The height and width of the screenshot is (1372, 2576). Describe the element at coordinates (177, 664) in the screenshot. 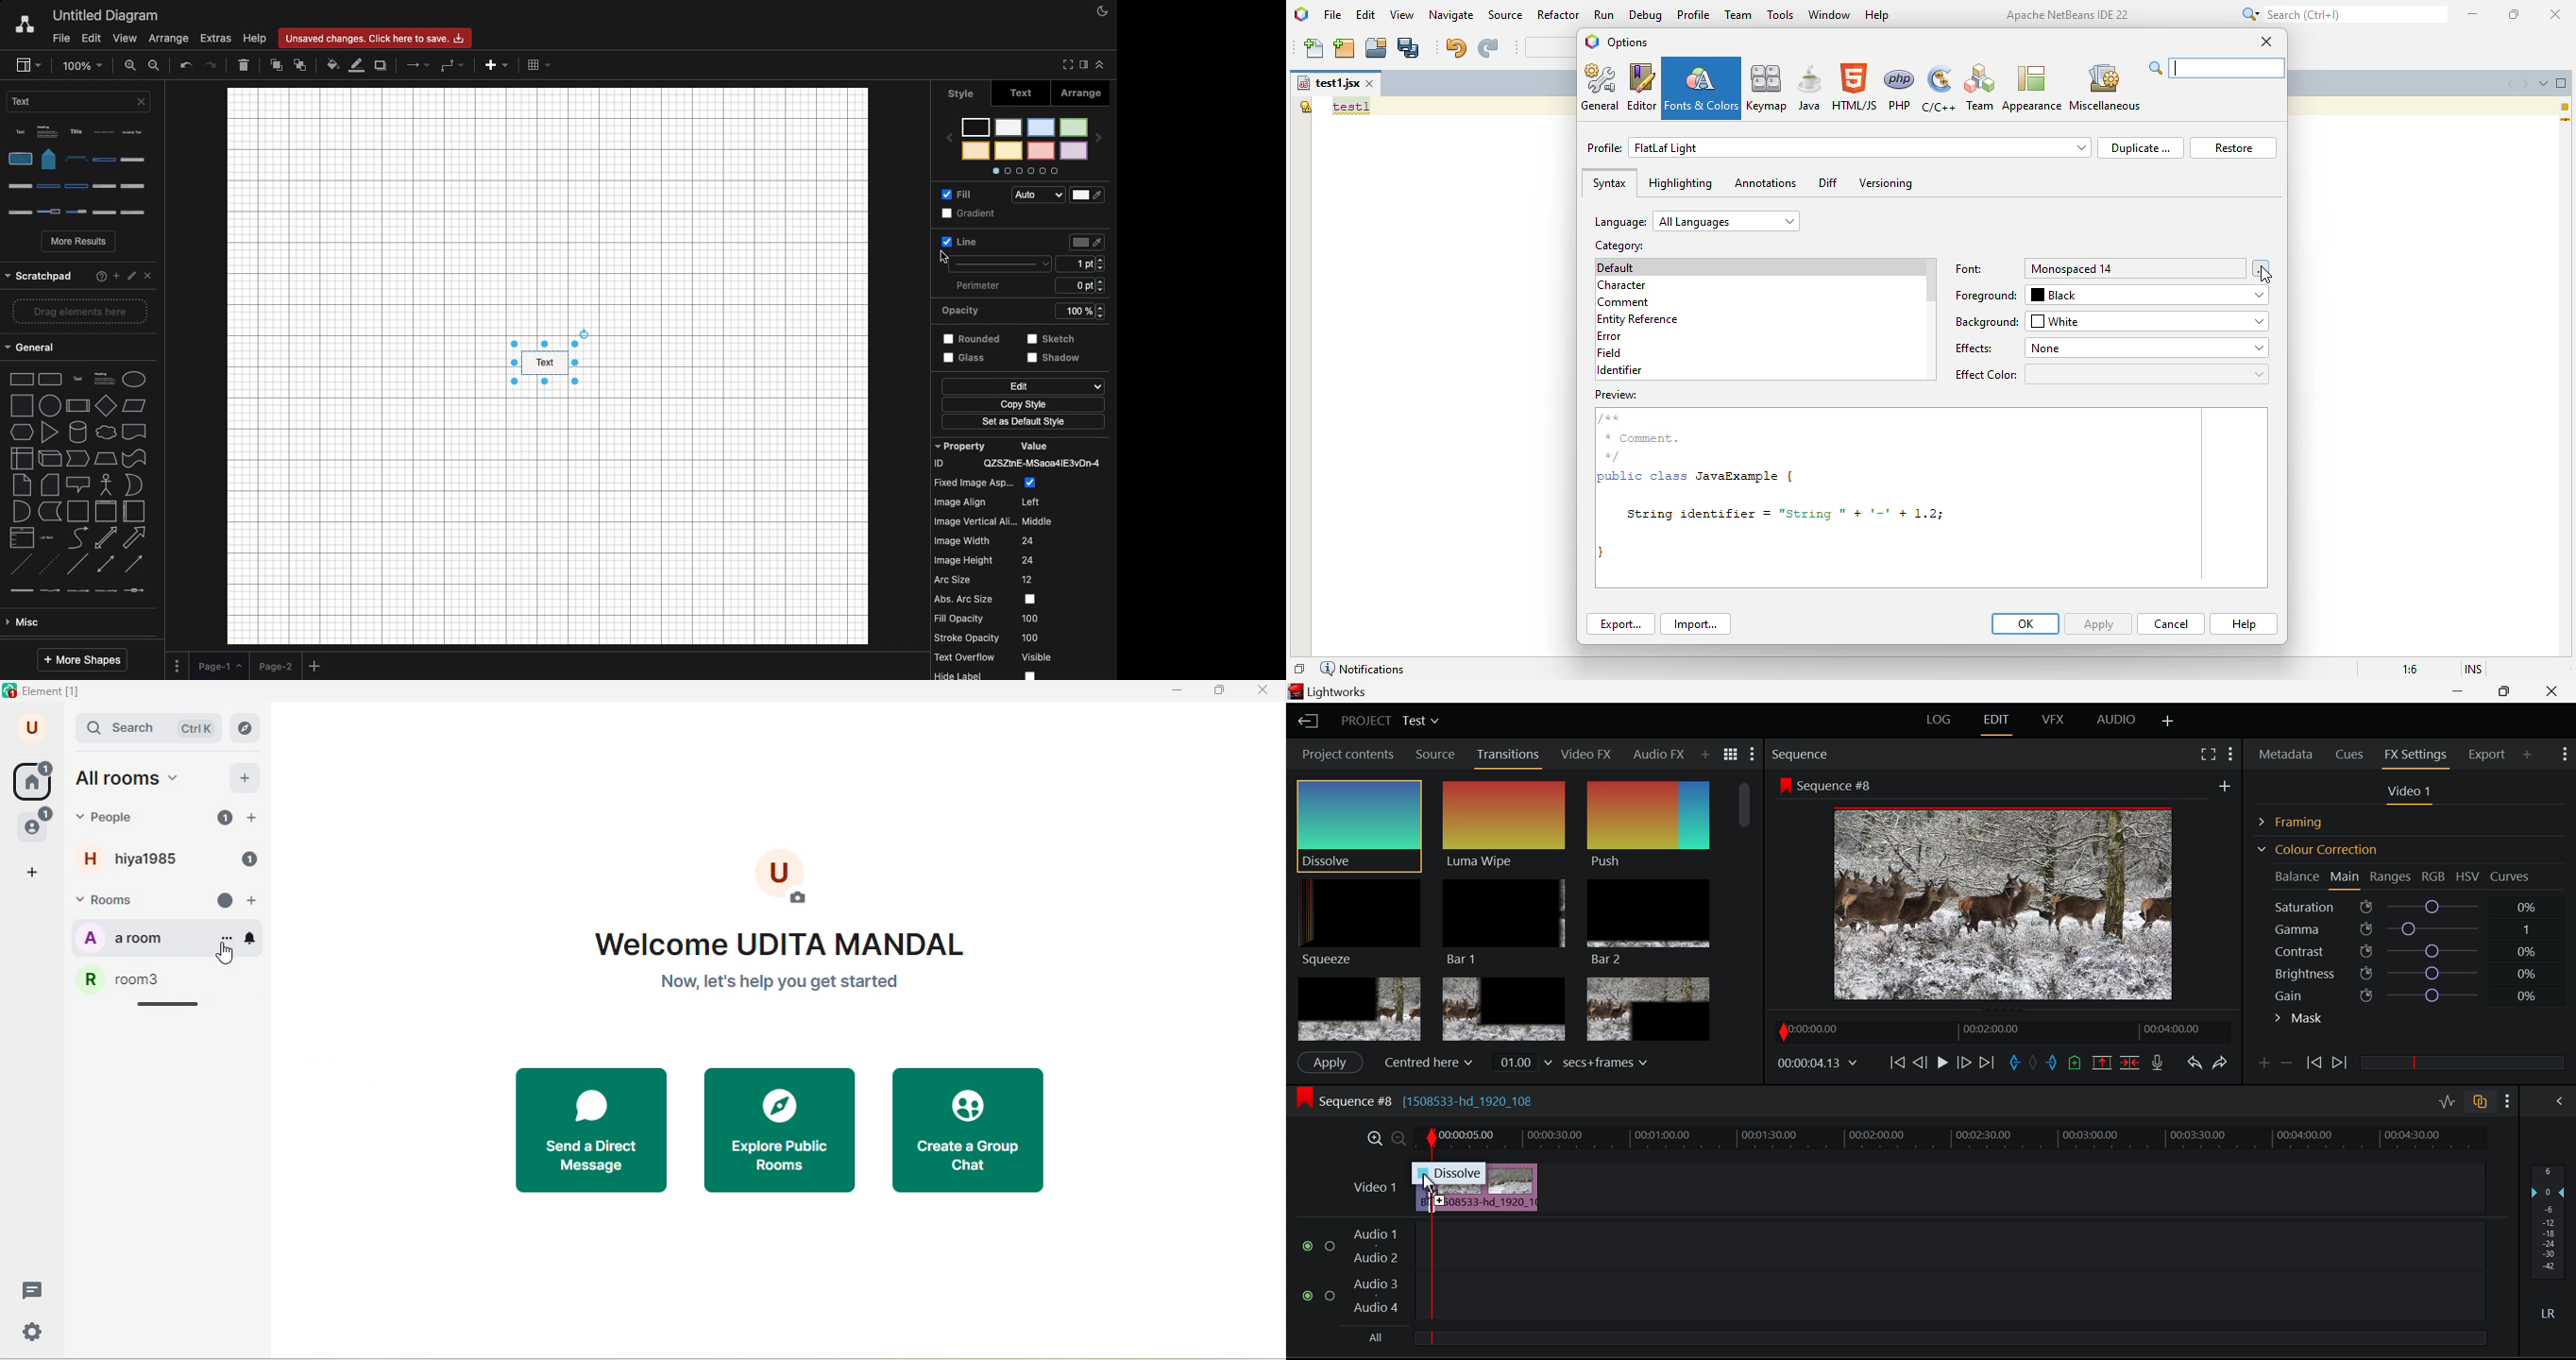

I see `Options` at that location.